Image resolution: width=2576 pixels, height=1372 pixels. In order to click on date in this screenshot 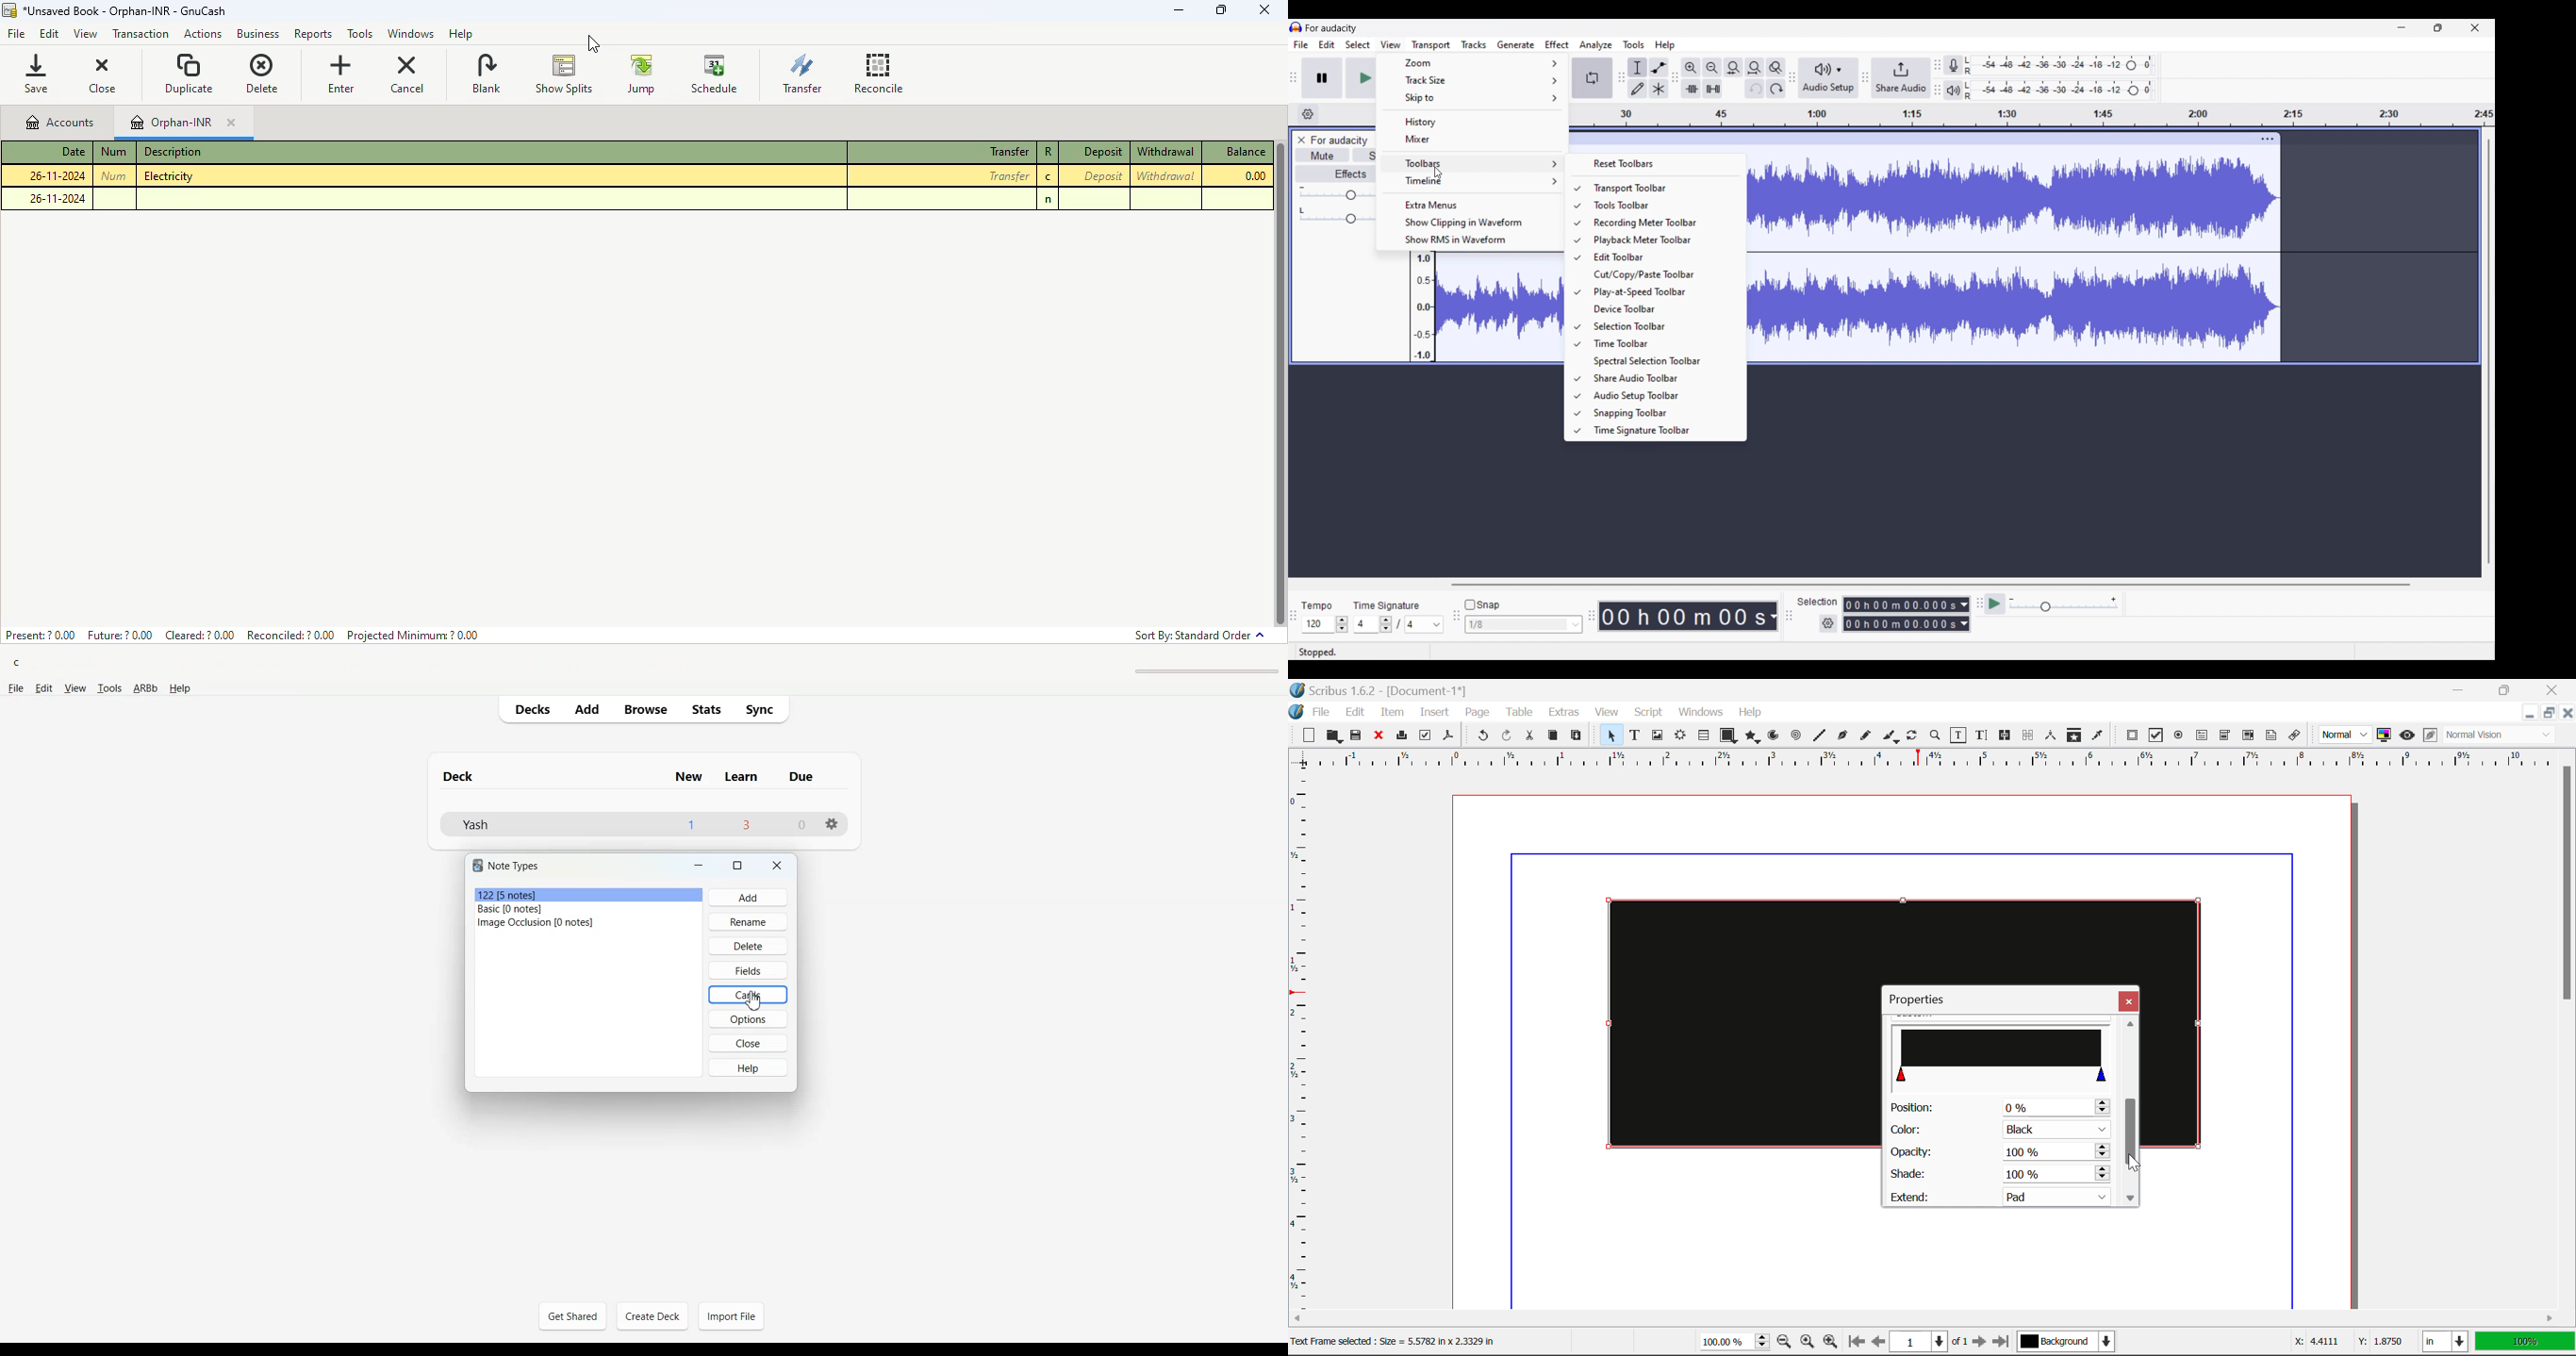, I will do `click(73, 150)`.